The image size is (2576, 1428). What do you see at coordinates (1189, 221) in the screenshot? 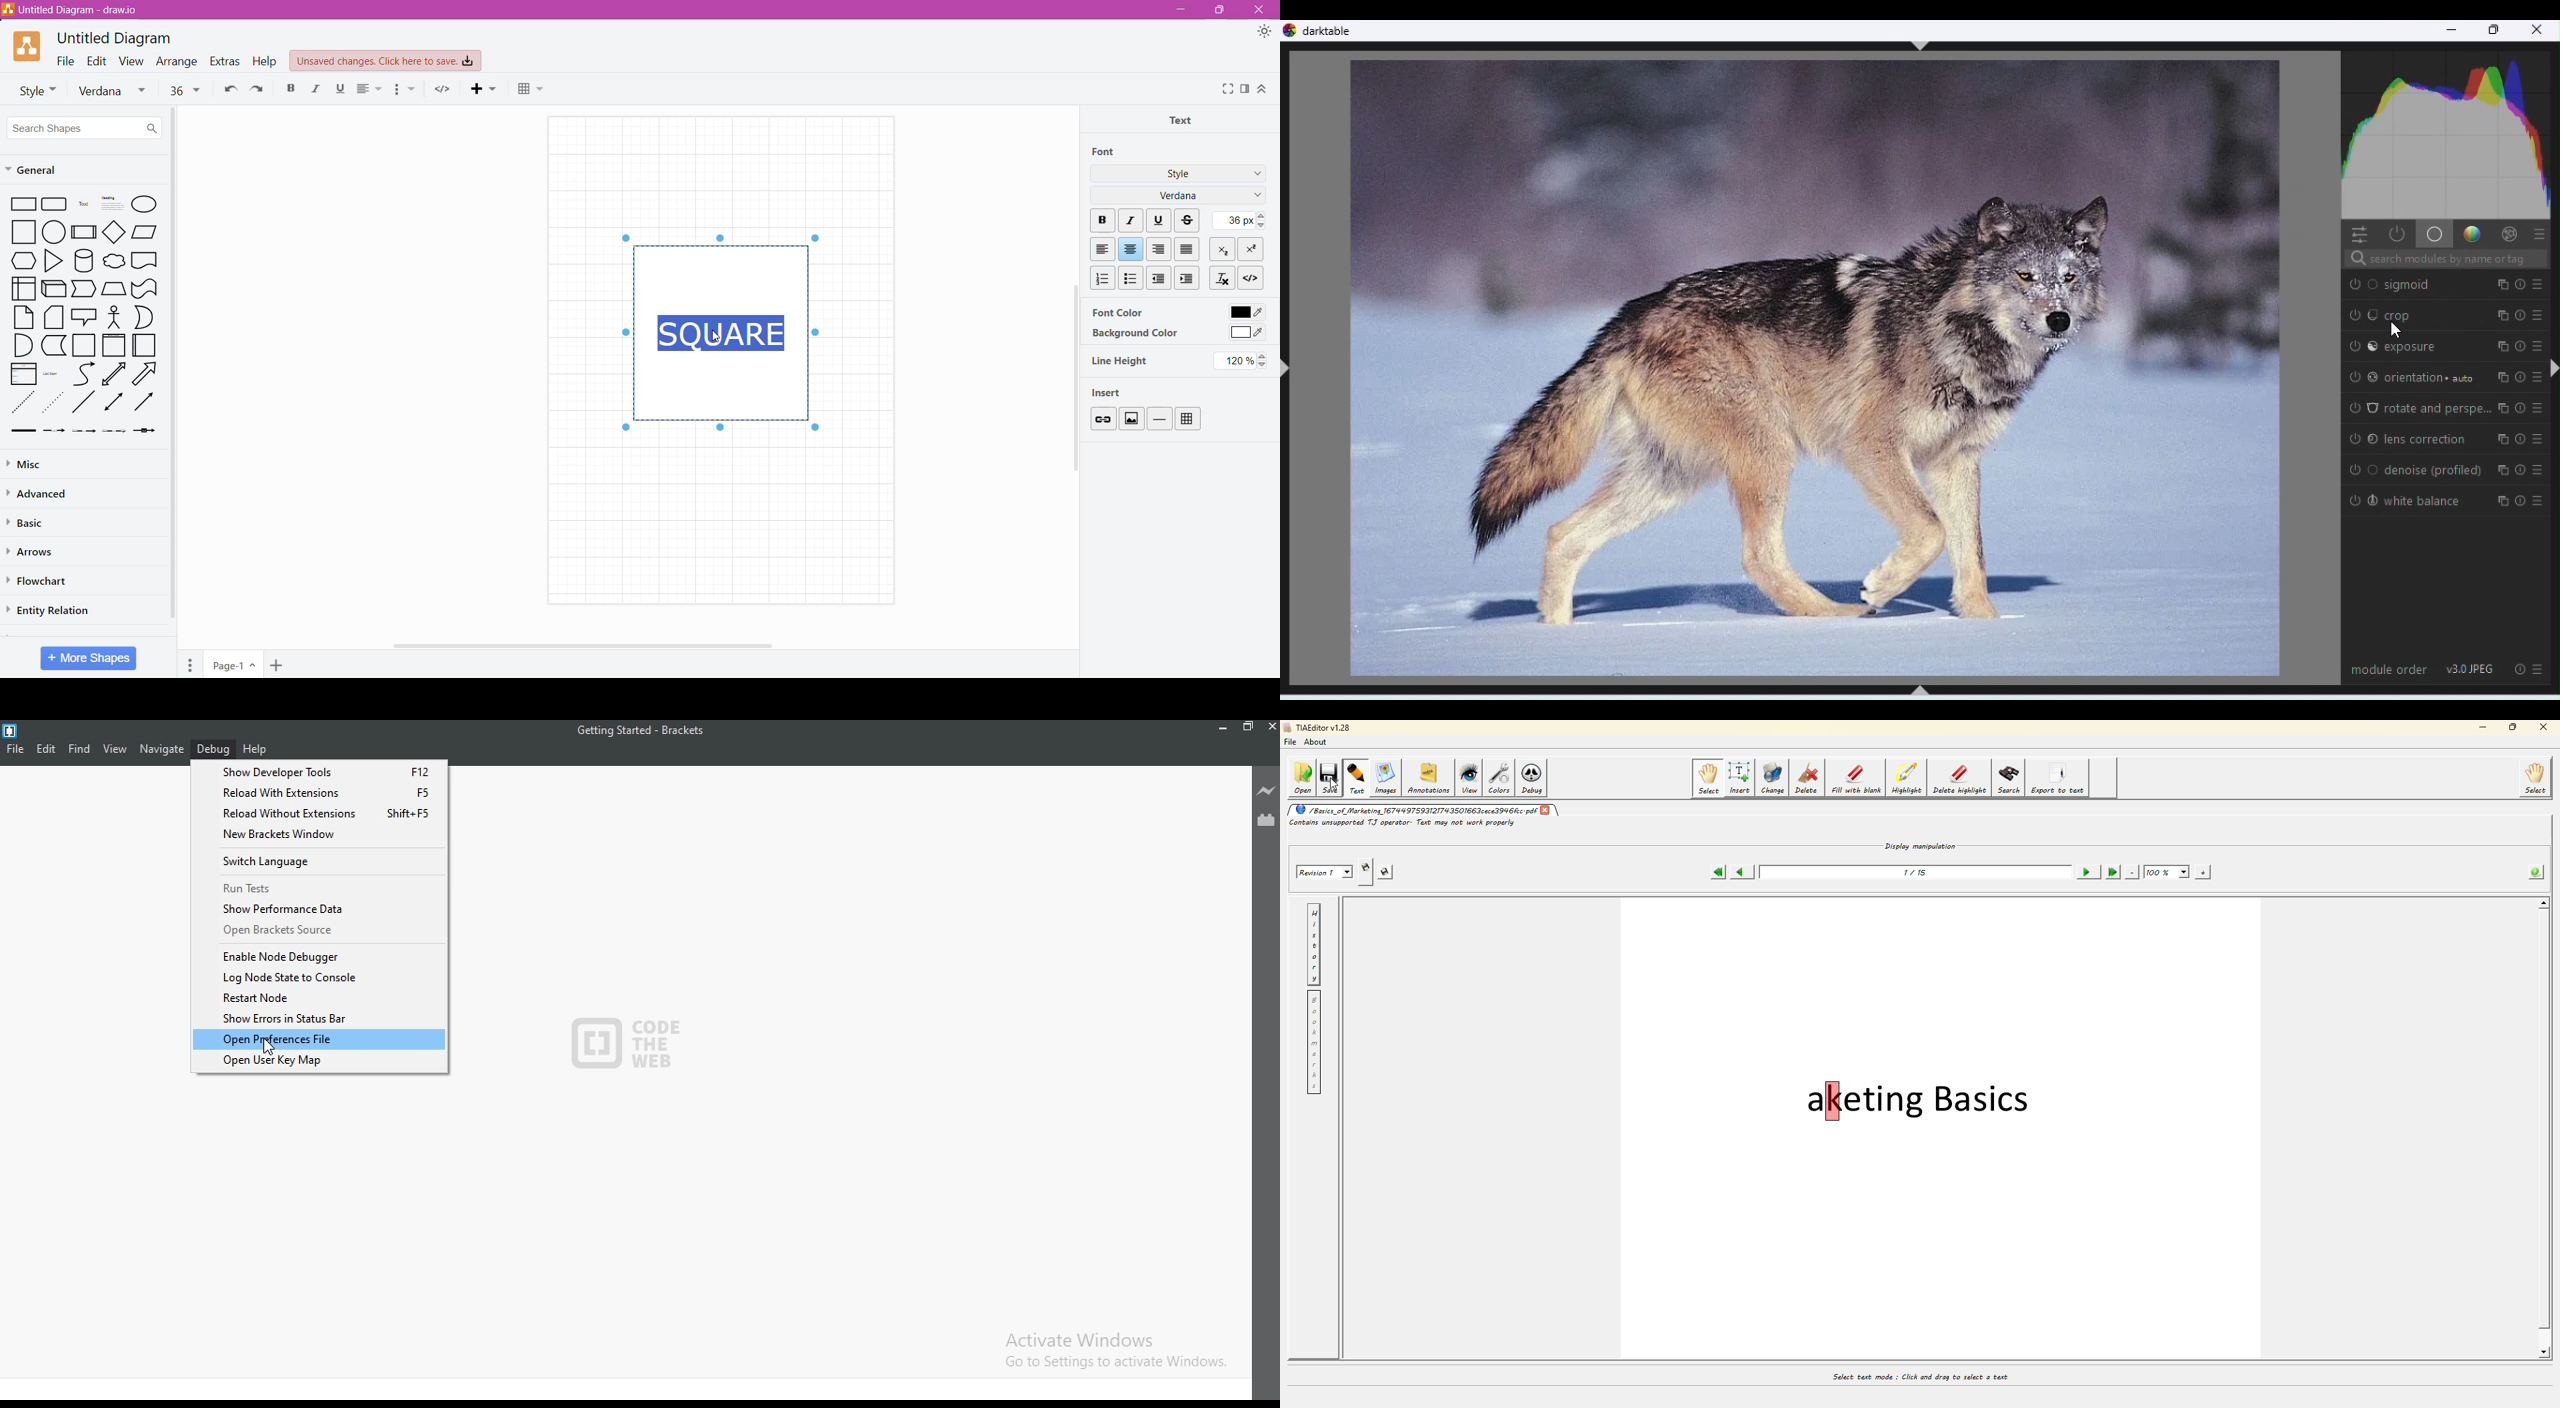
I see `Strikethrough` at bounding box center [1189, 221].